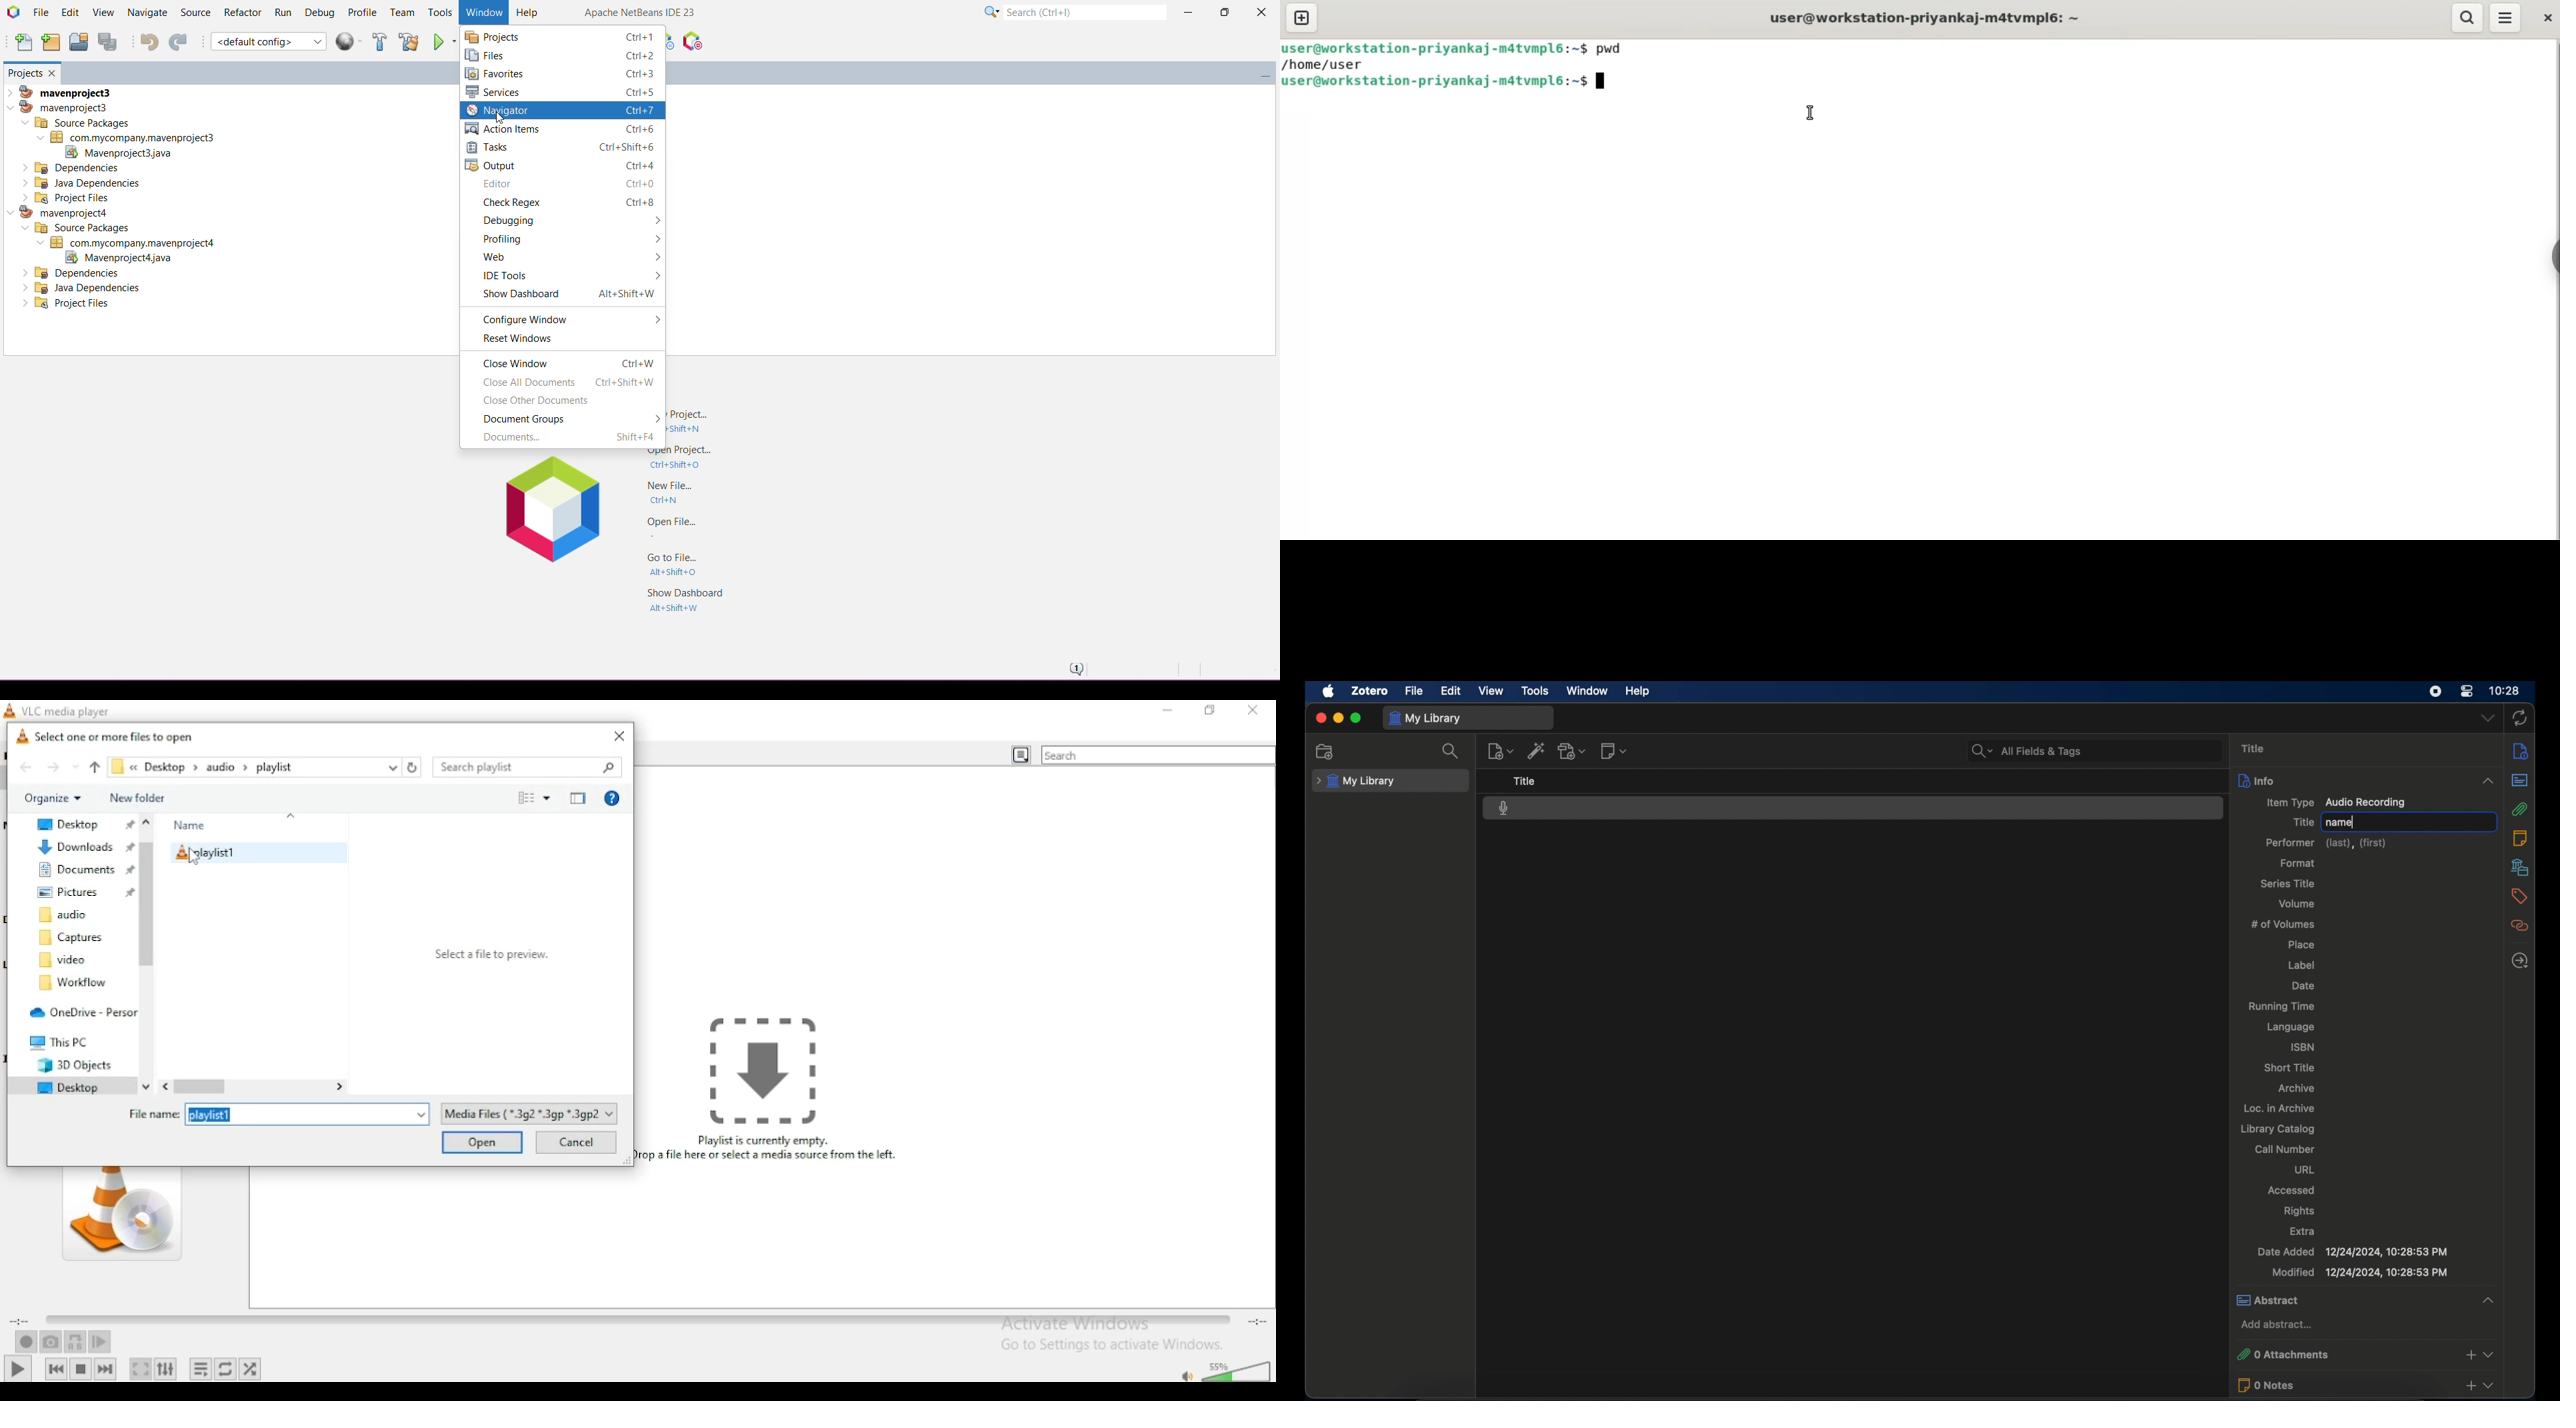  What do you see at coordinates (1355, 782) in the screenshot?
I see `my library` at bounding box center [1355, 782].